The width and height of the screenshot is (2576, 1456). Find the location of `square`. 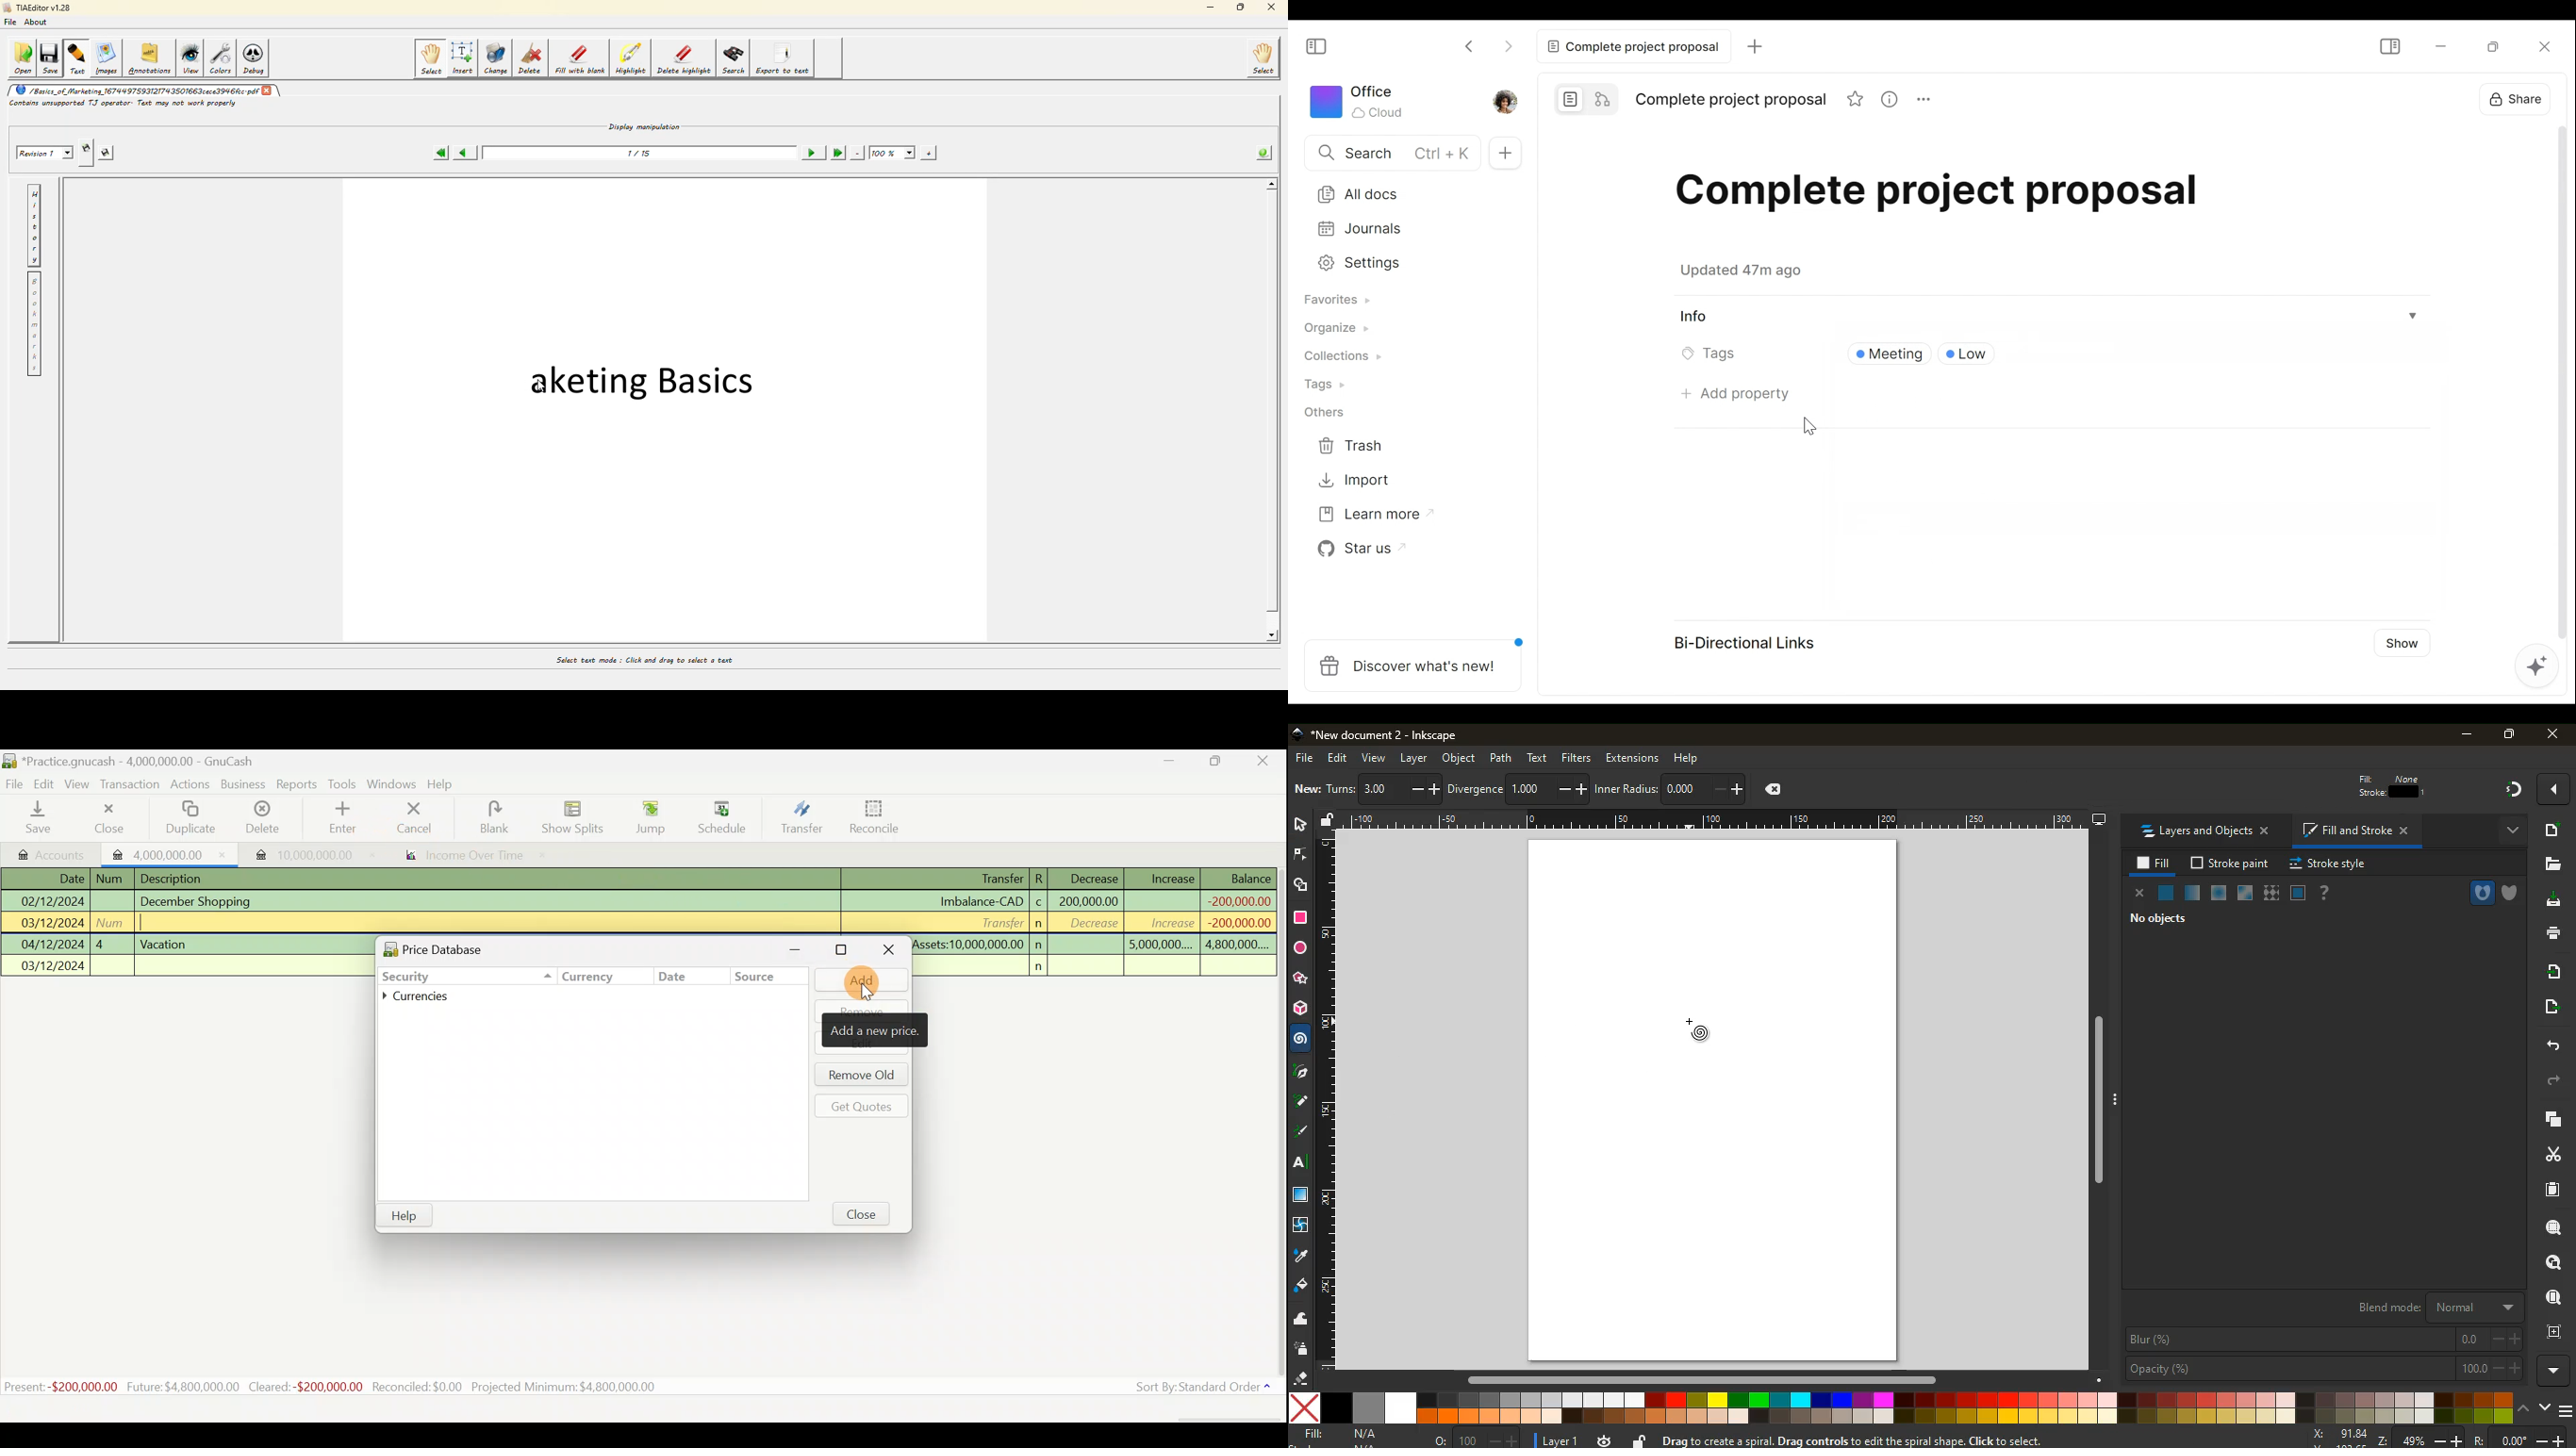

square is located at coordinates (1302, 919).